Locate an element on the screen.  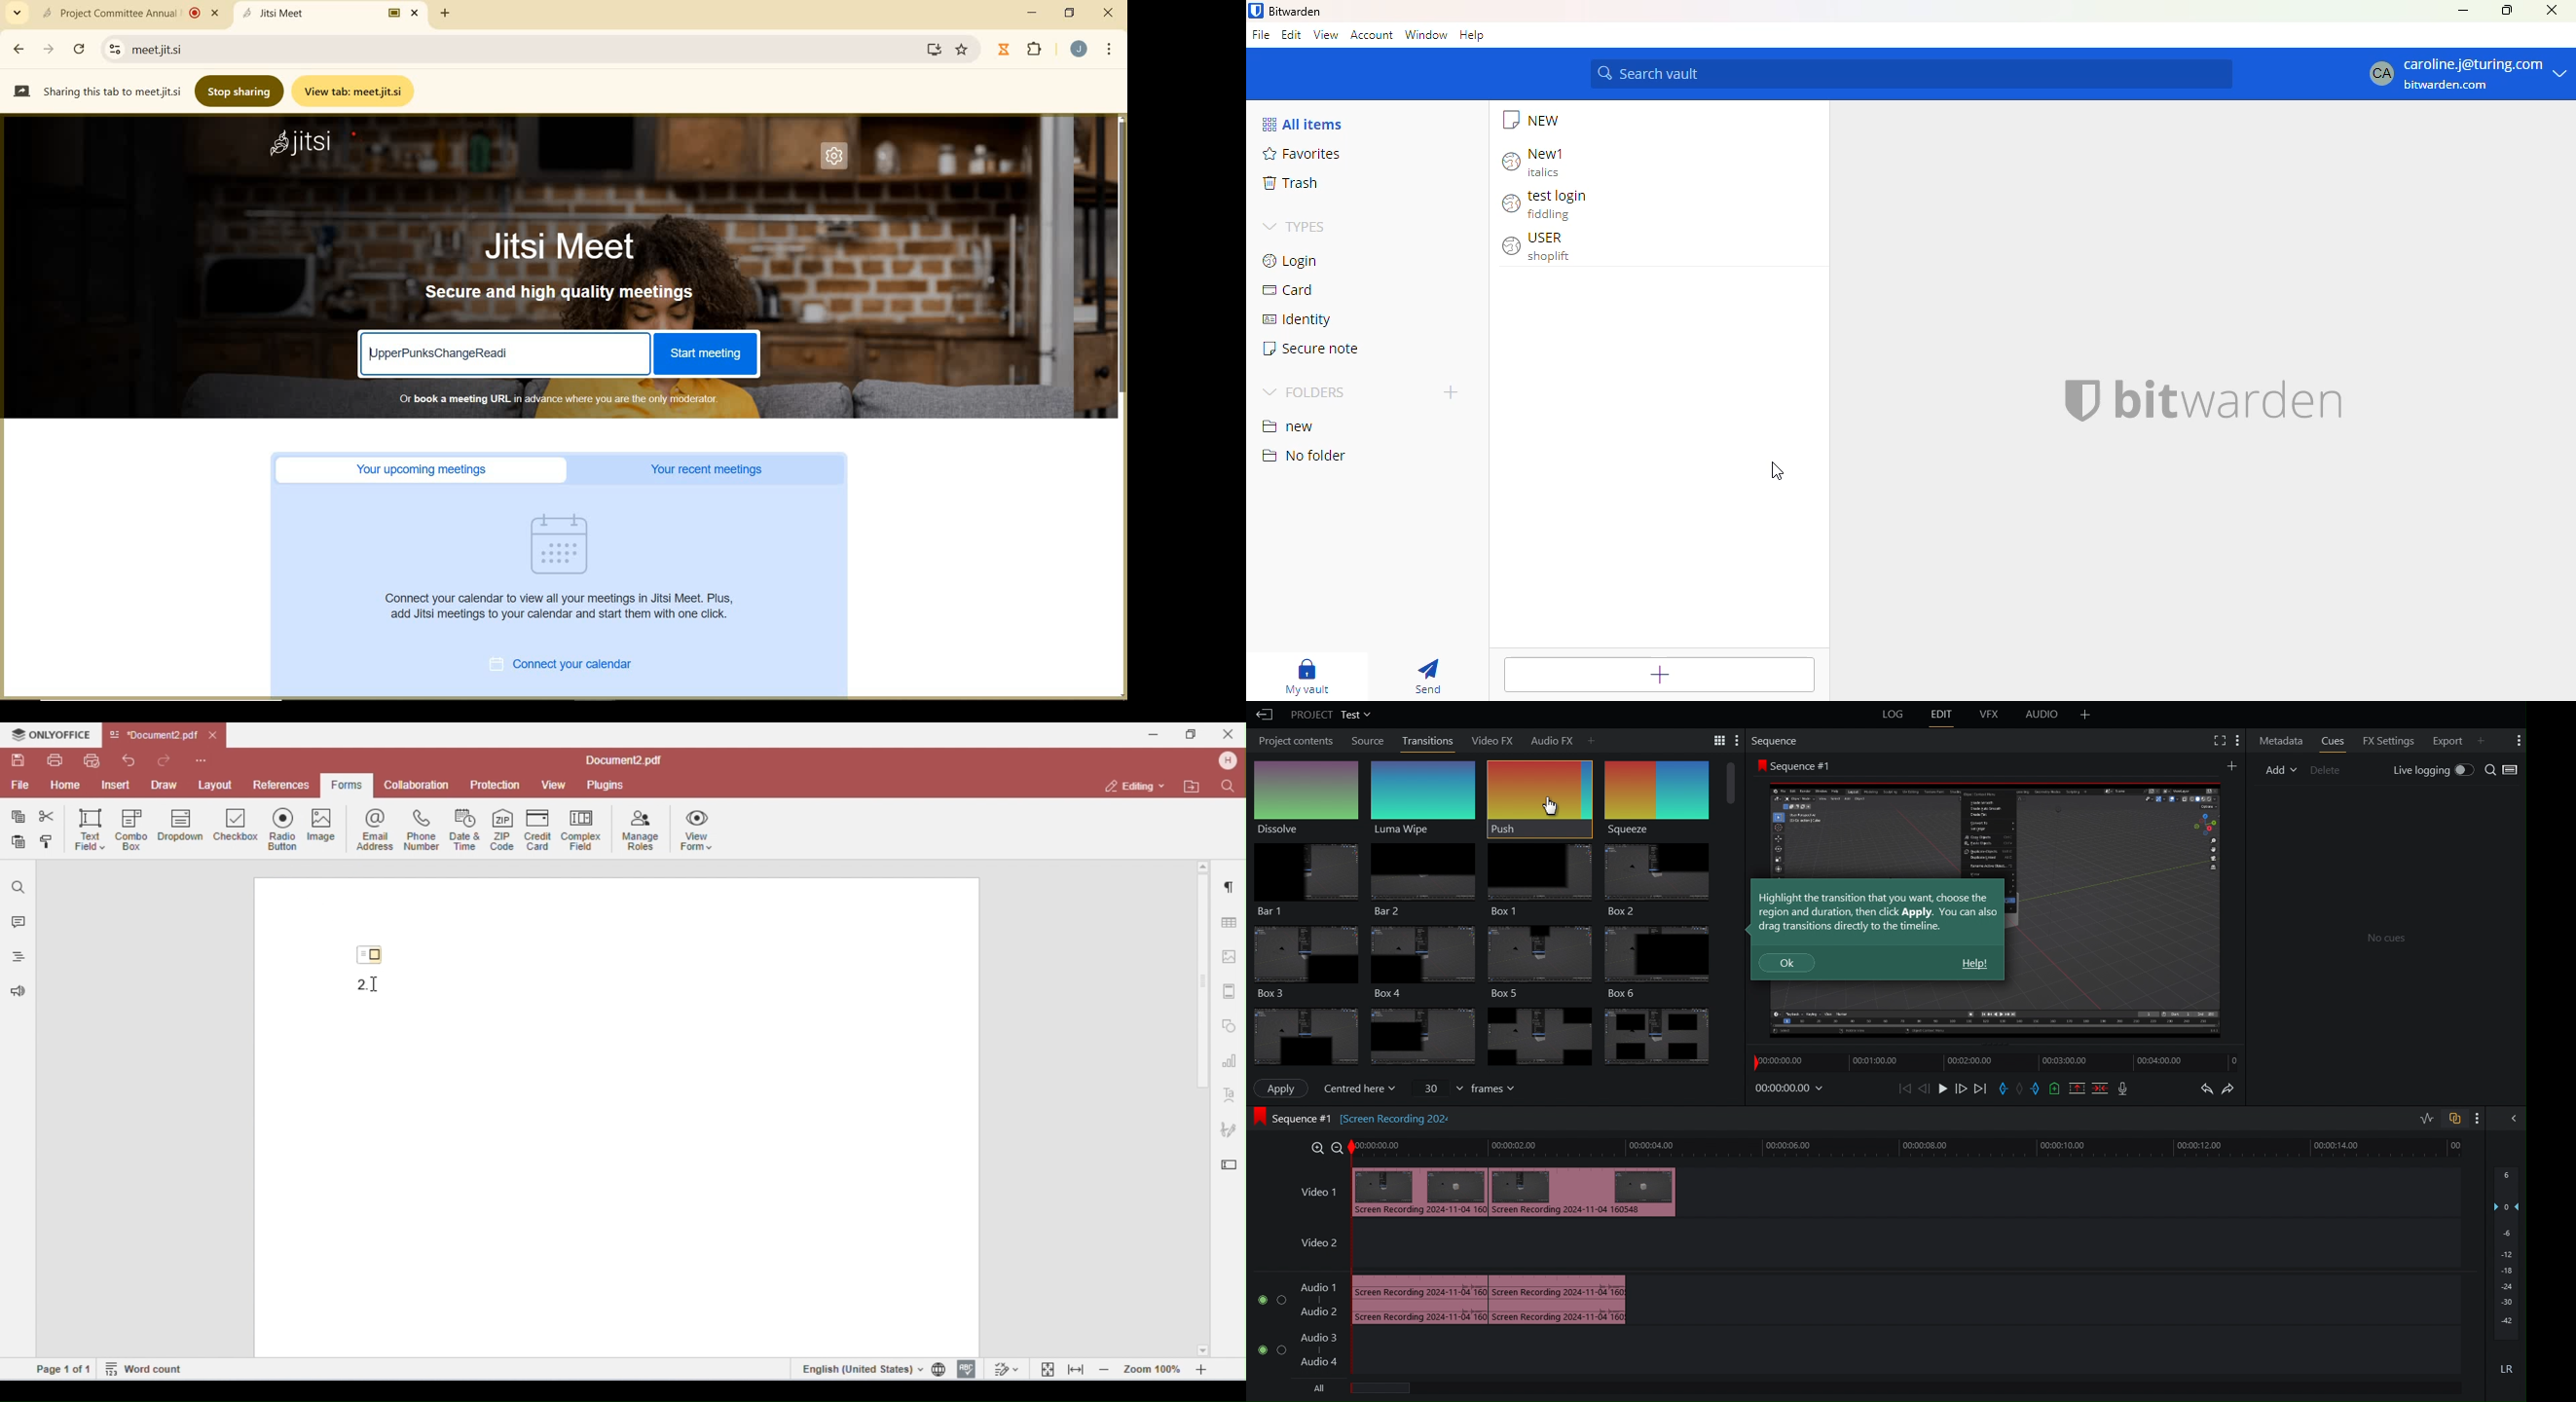
ADD NEW TAB is located at coordinates (446, 13).